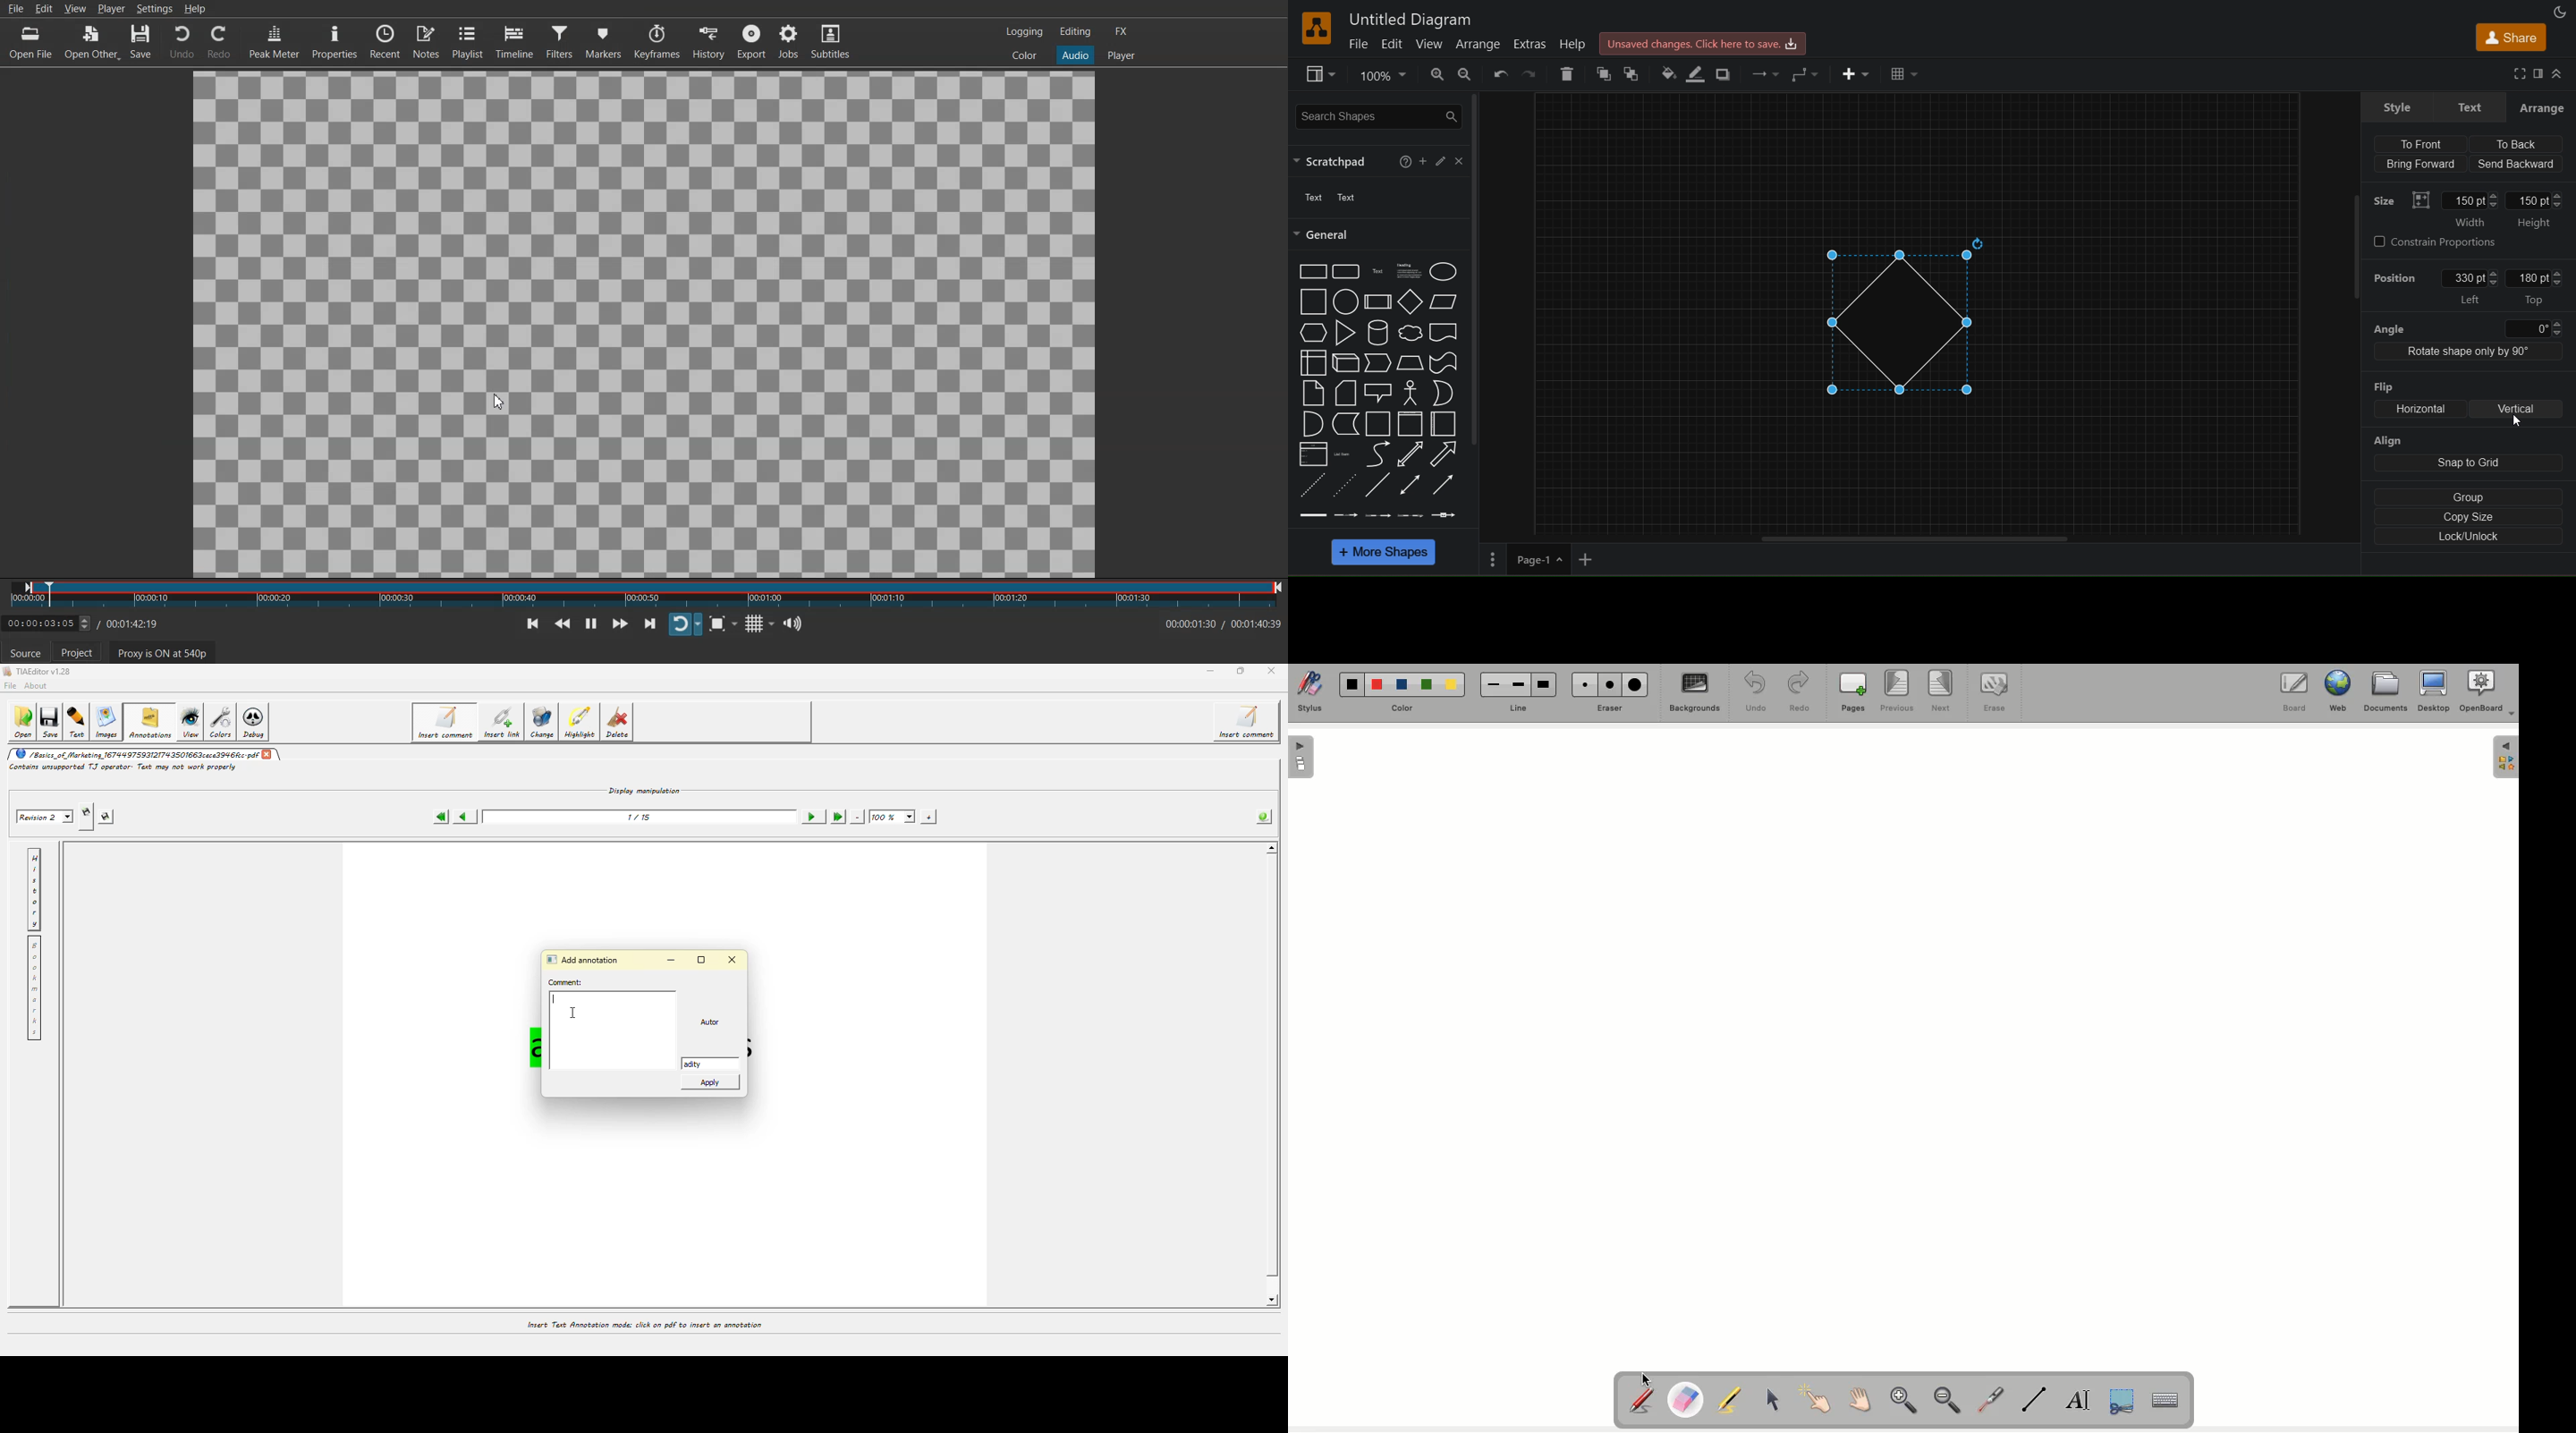 Image resolution: width=2576 pixels, height=1456 pixels. Describe the element at coordinates (2422, 409) in the screenshot. I see `horizontal` at that location.